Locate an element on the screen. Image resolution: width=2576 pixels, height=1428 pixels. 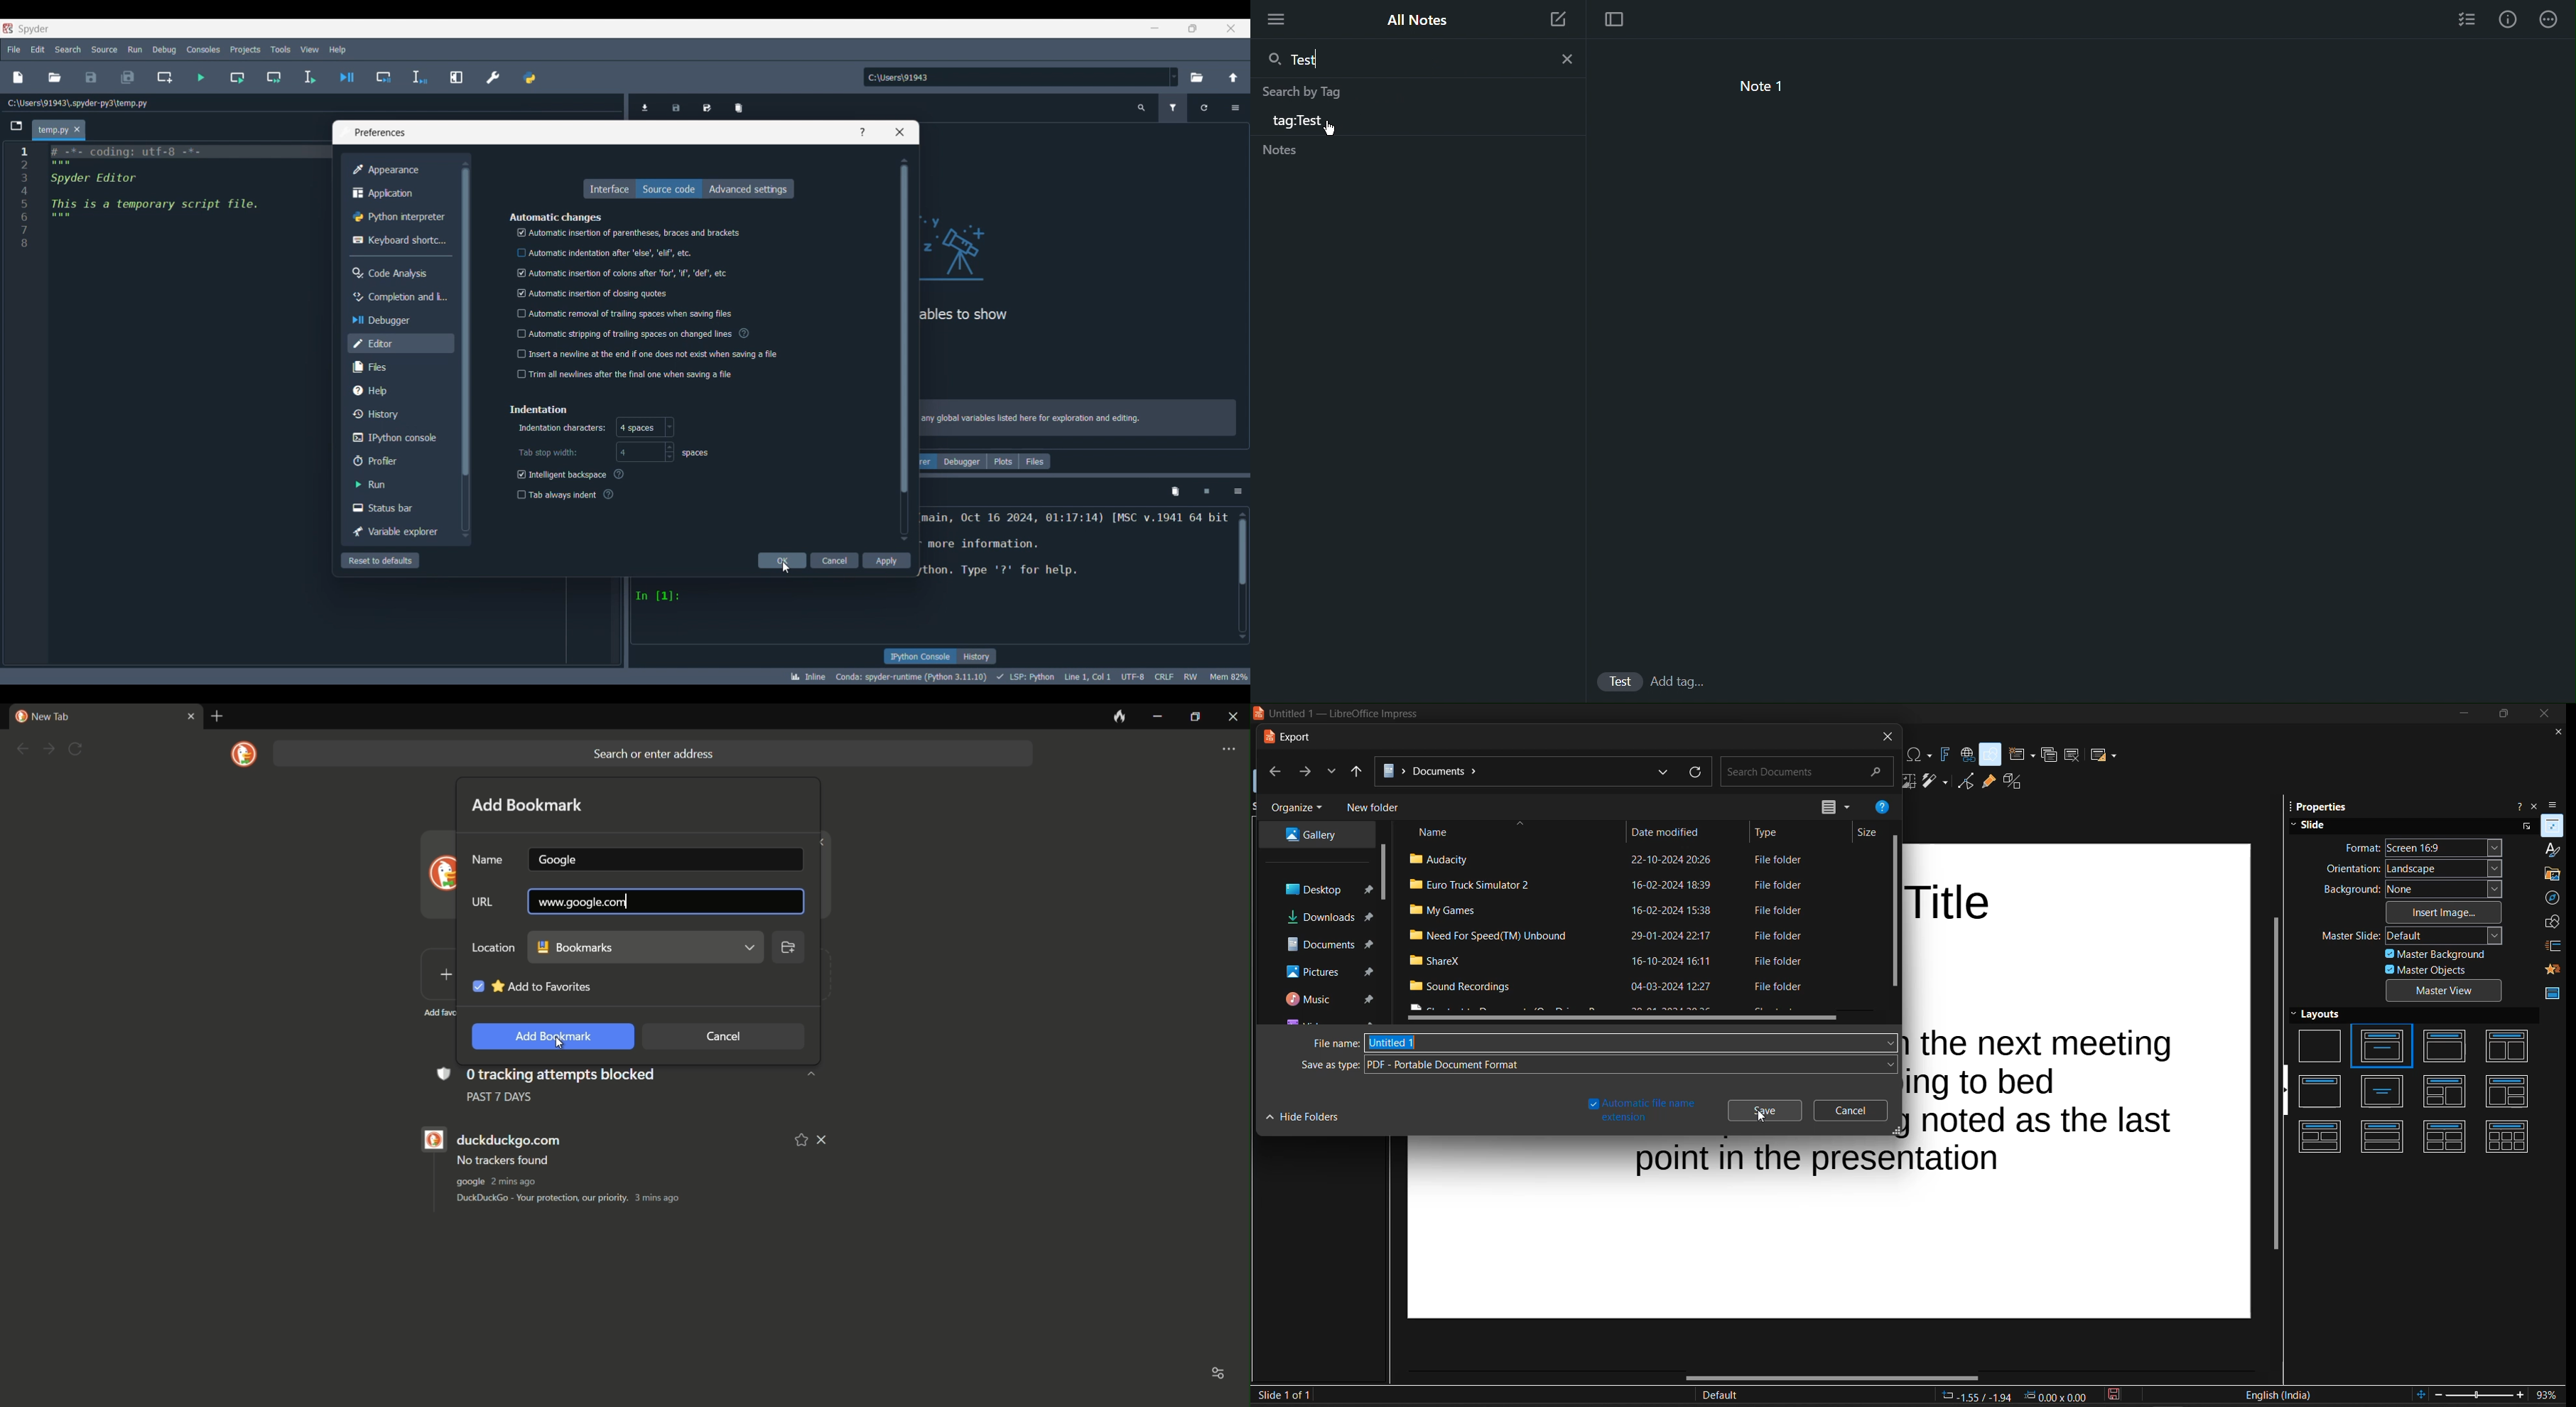
add Tags is located at coordinates (1681, 683).